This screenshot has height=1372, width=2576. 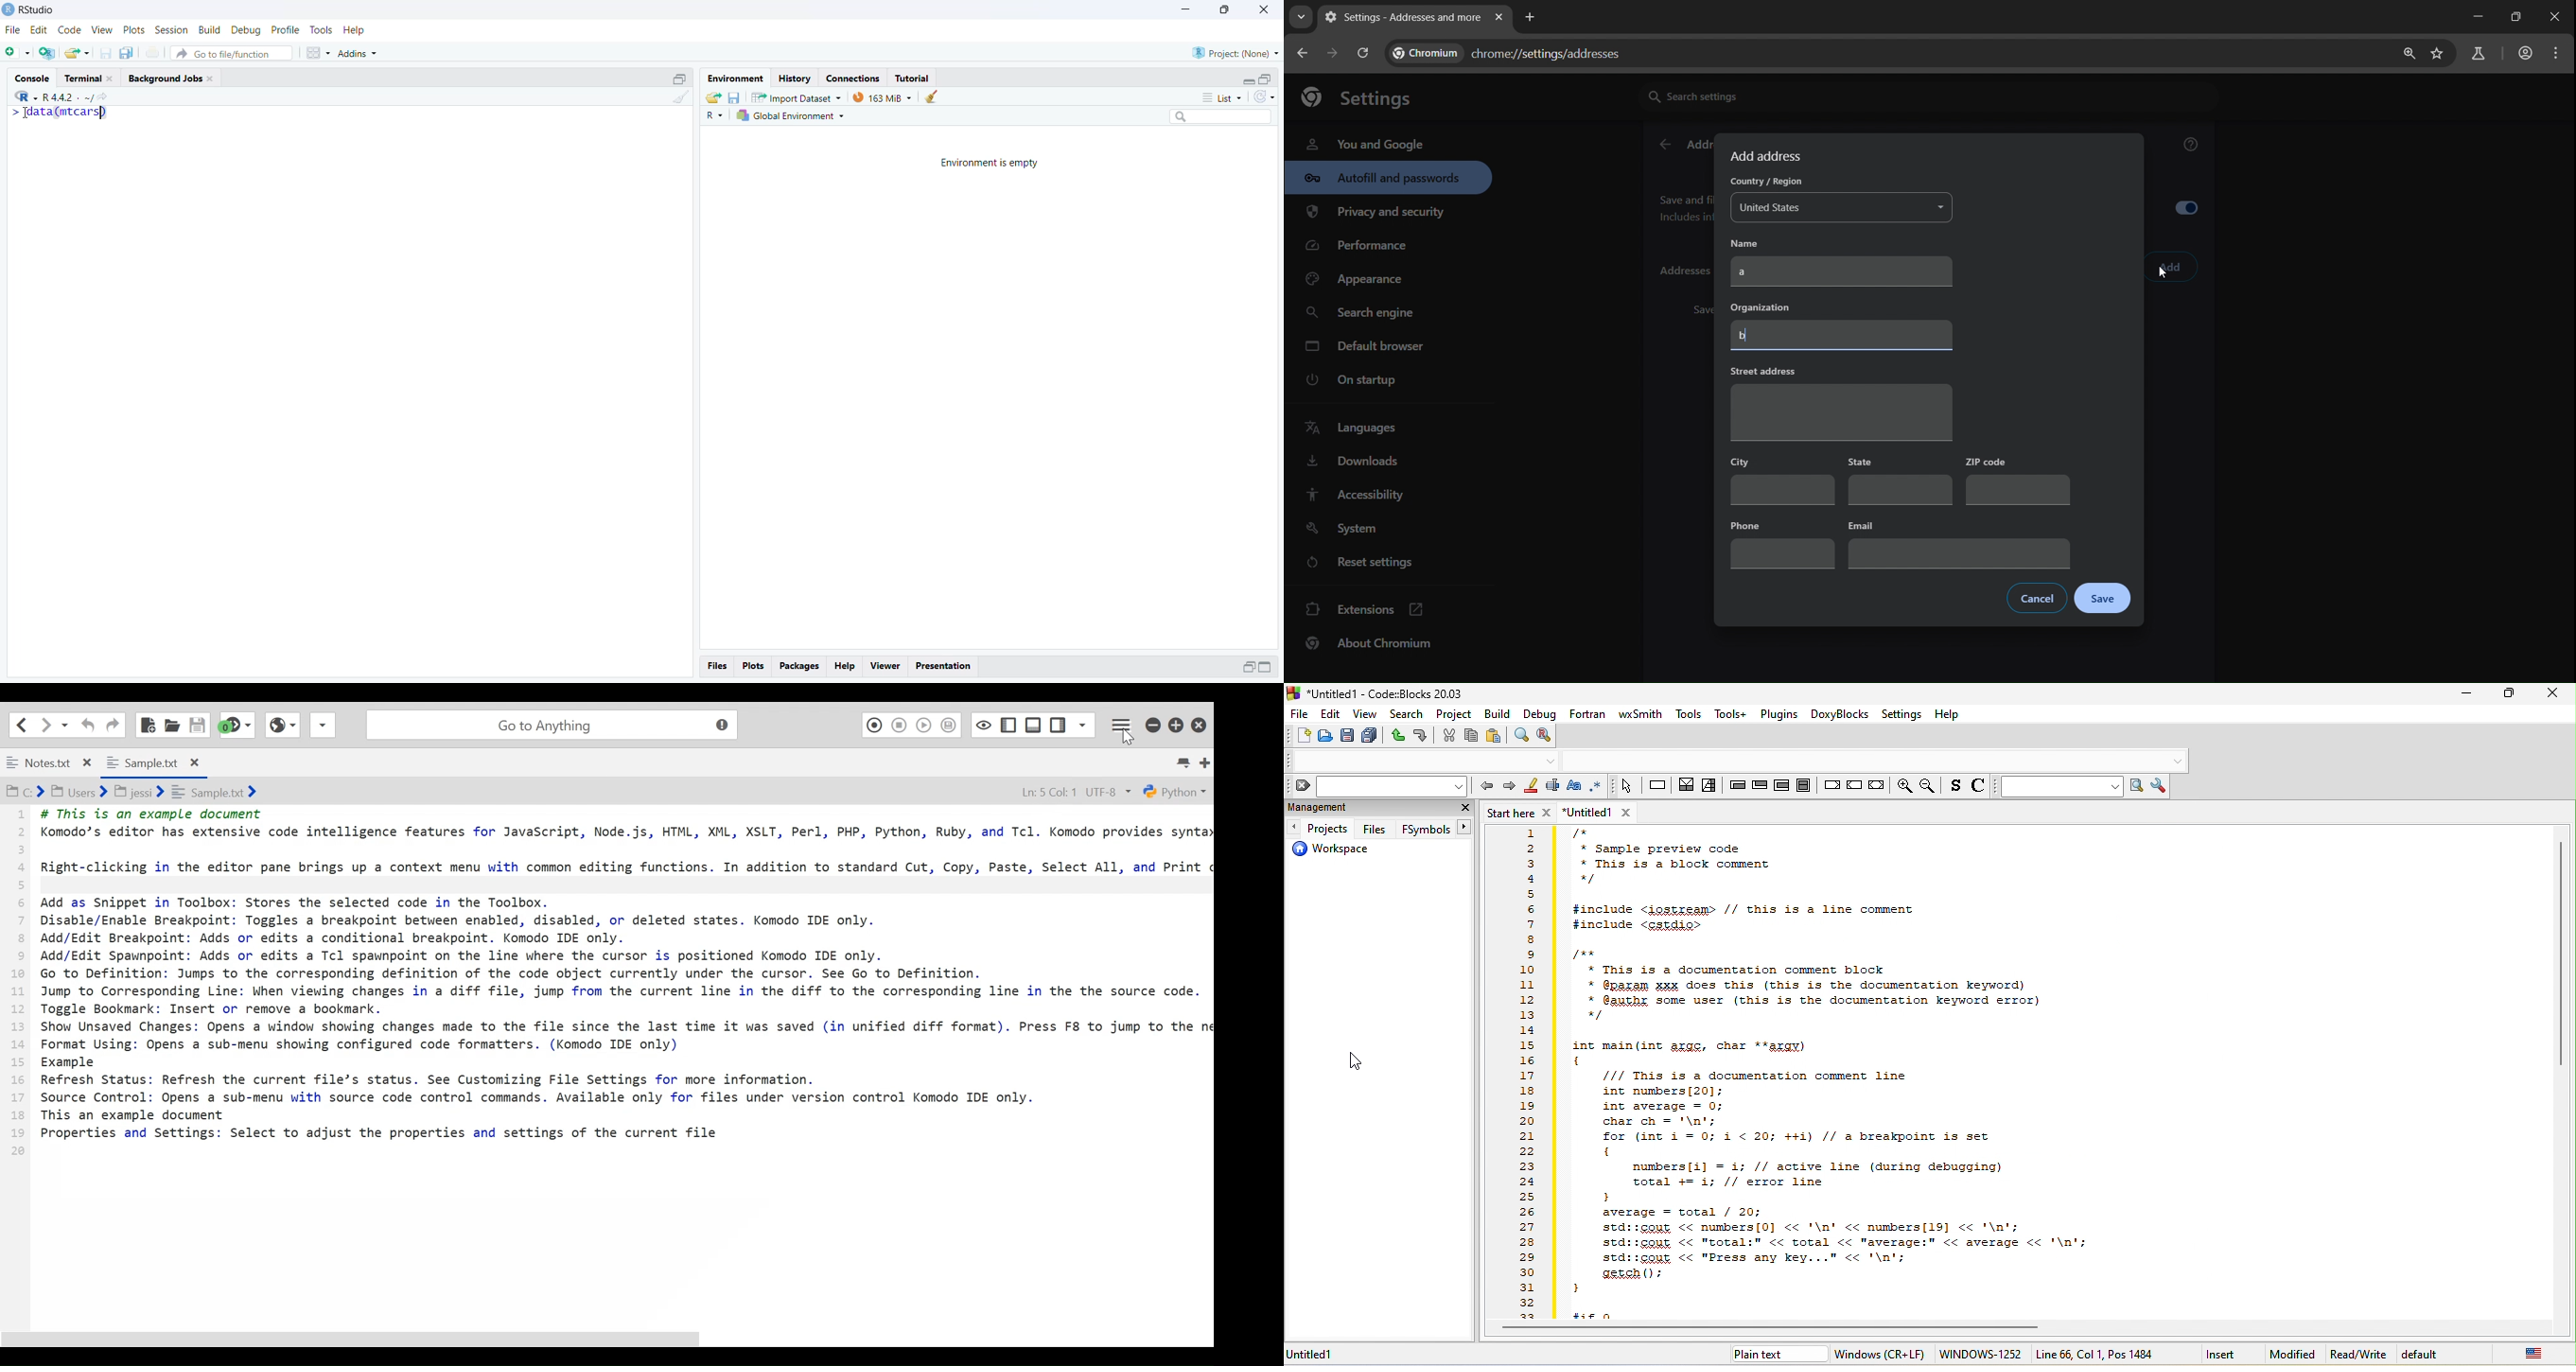 I want to click on open in separate window, so click(x=1250, y=666).